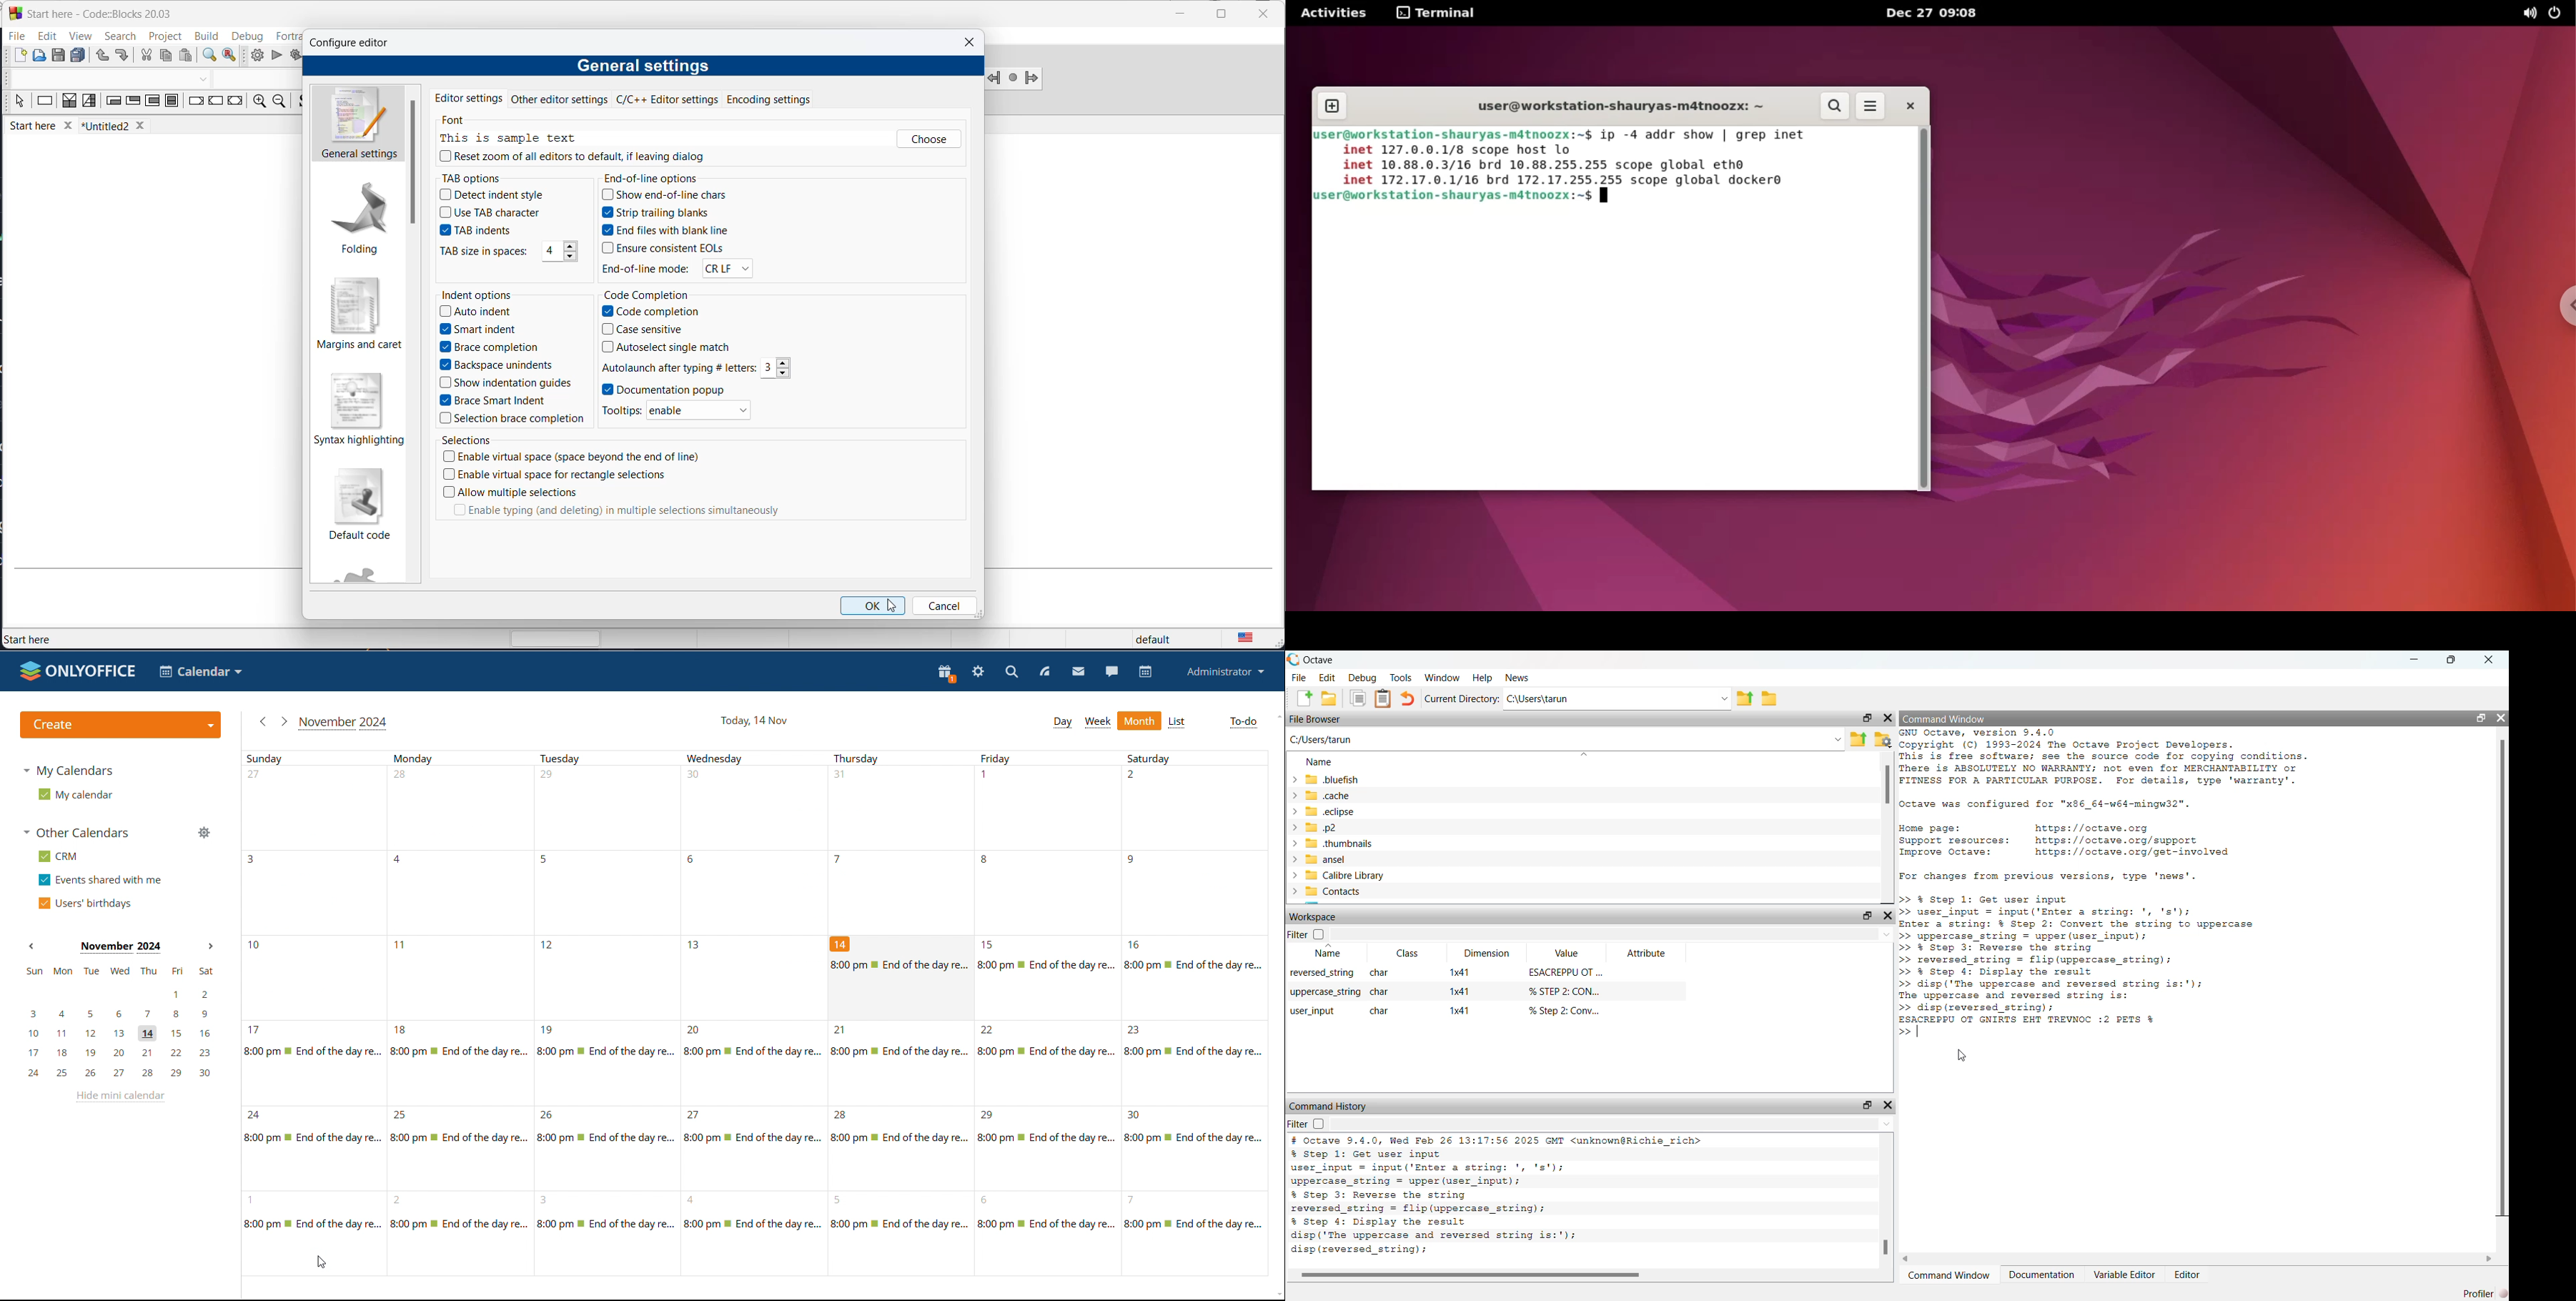 This screenshot has width=2576, height=1316. What do you see at coordinates (122, 57) in the screenshot?
I see `redo` at bounding box center [122, 57].